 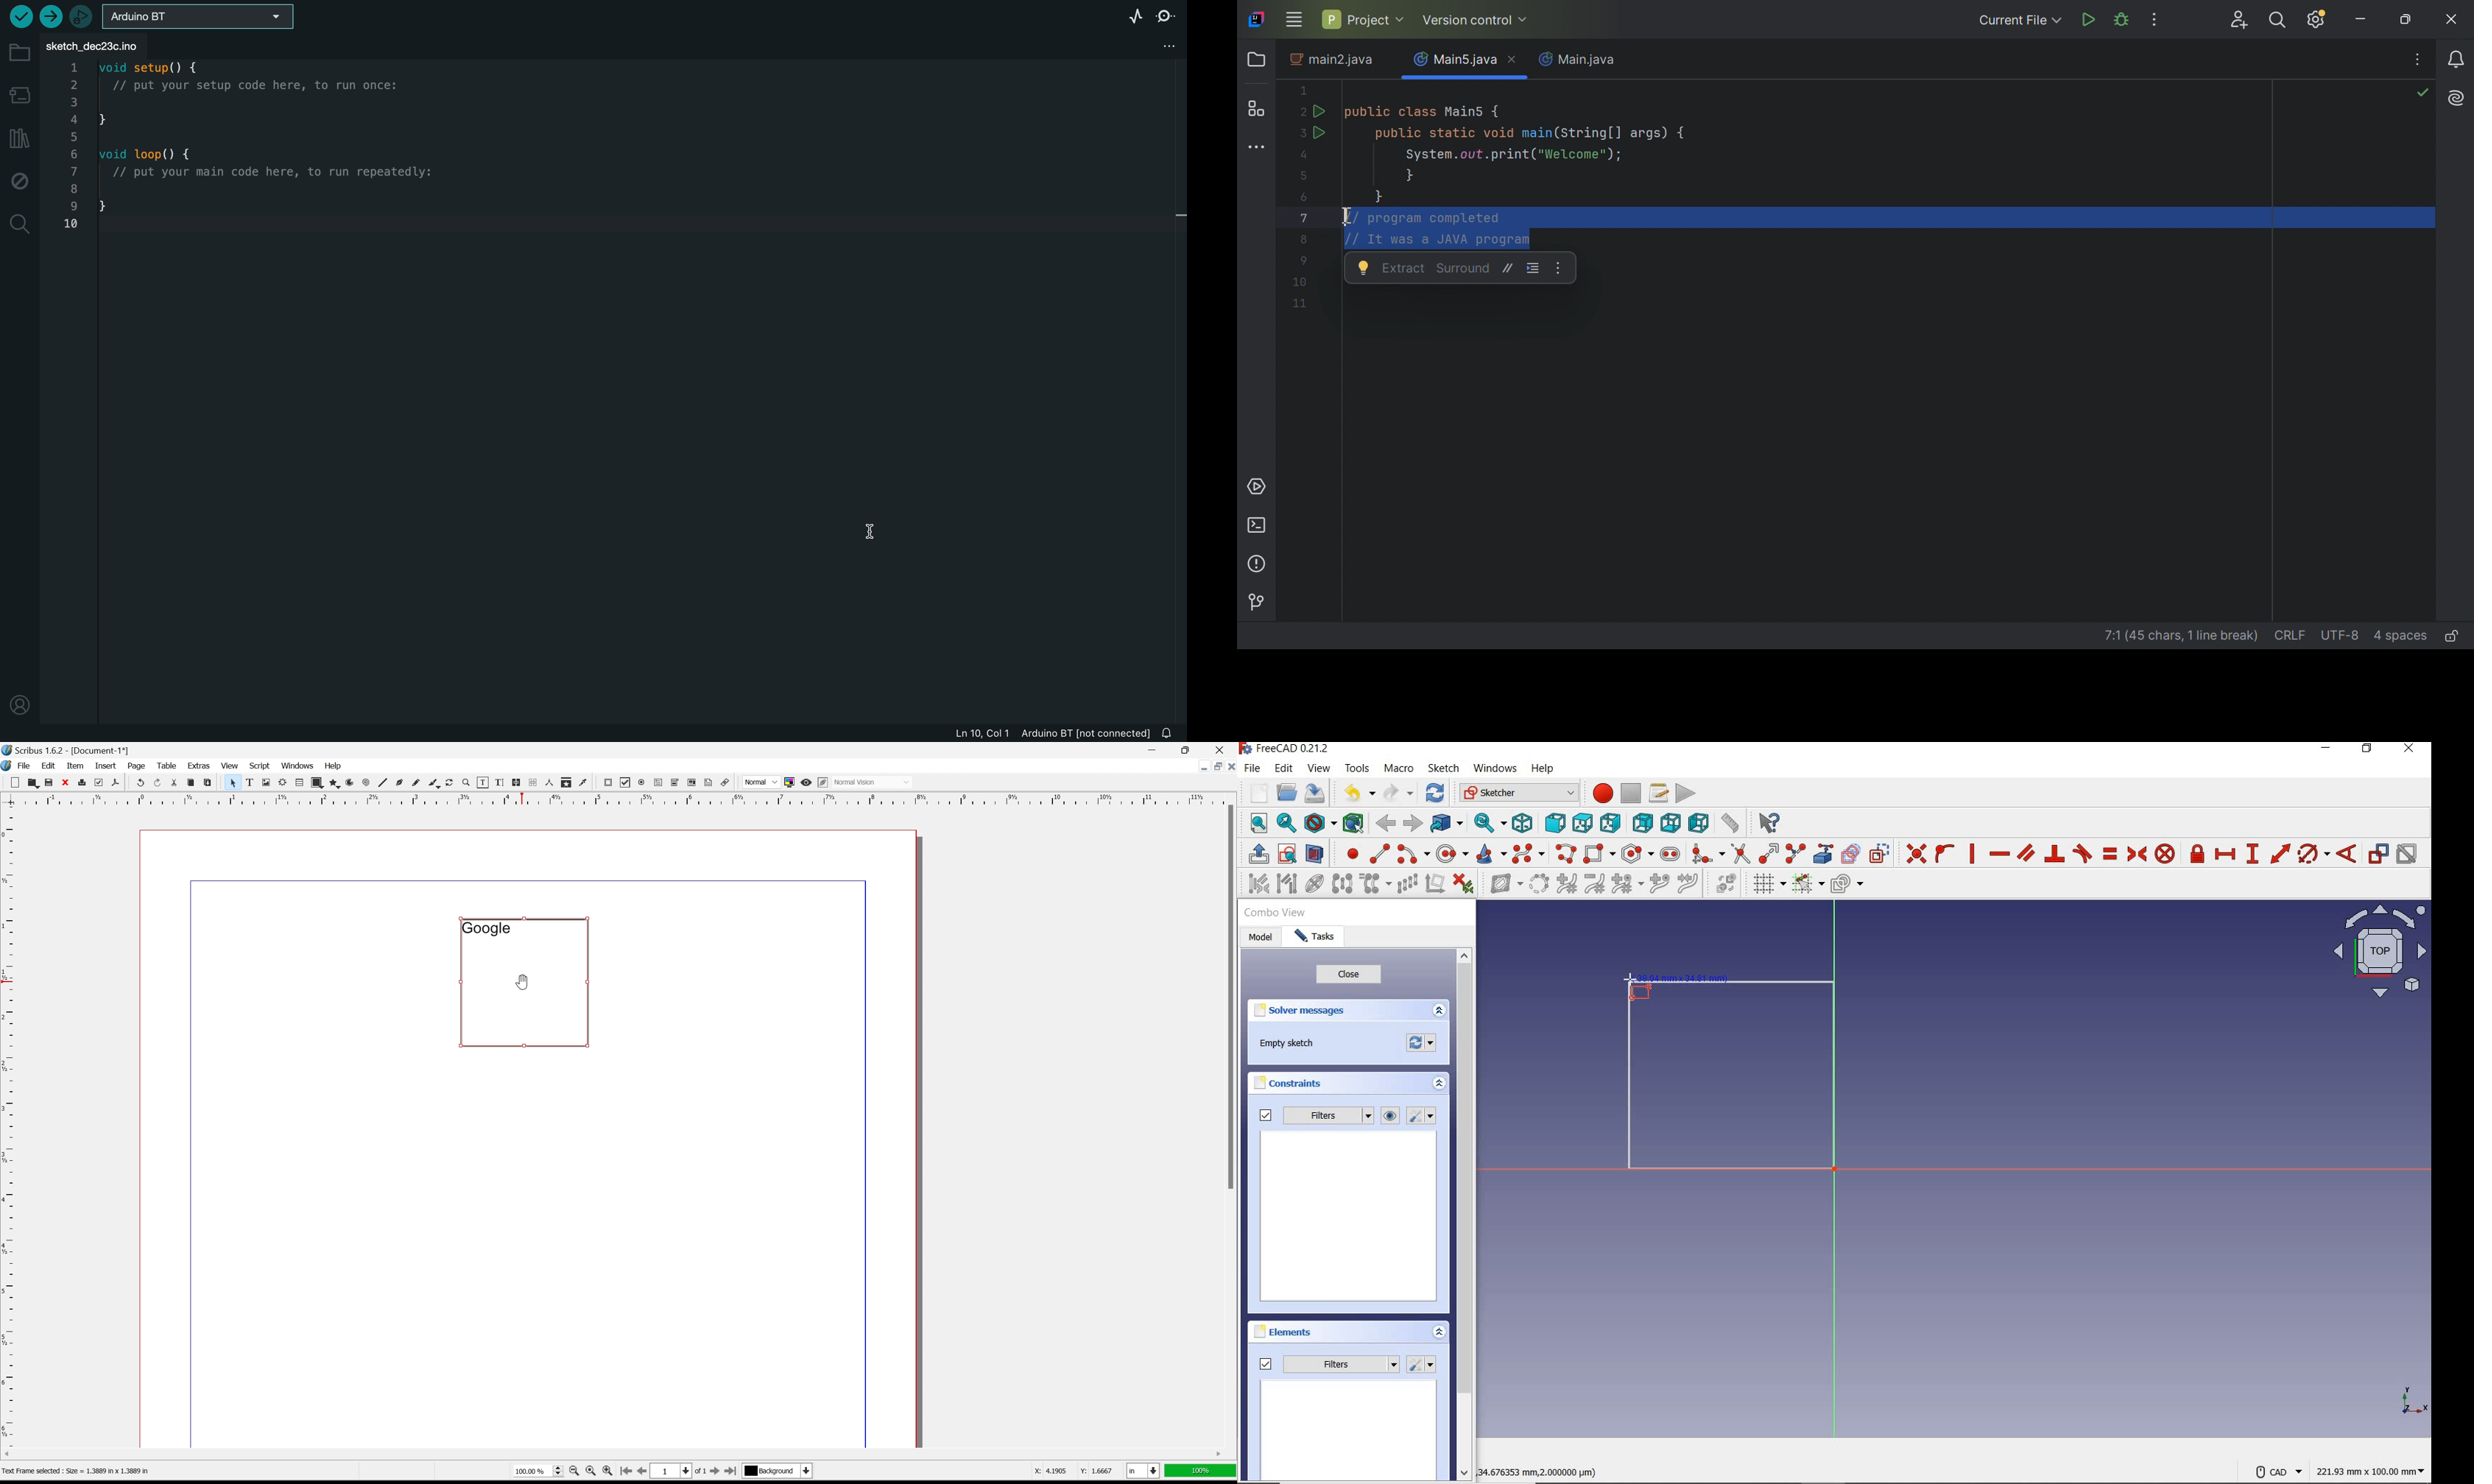 I want to click on unlink text frames, so click(x=532, y=783).